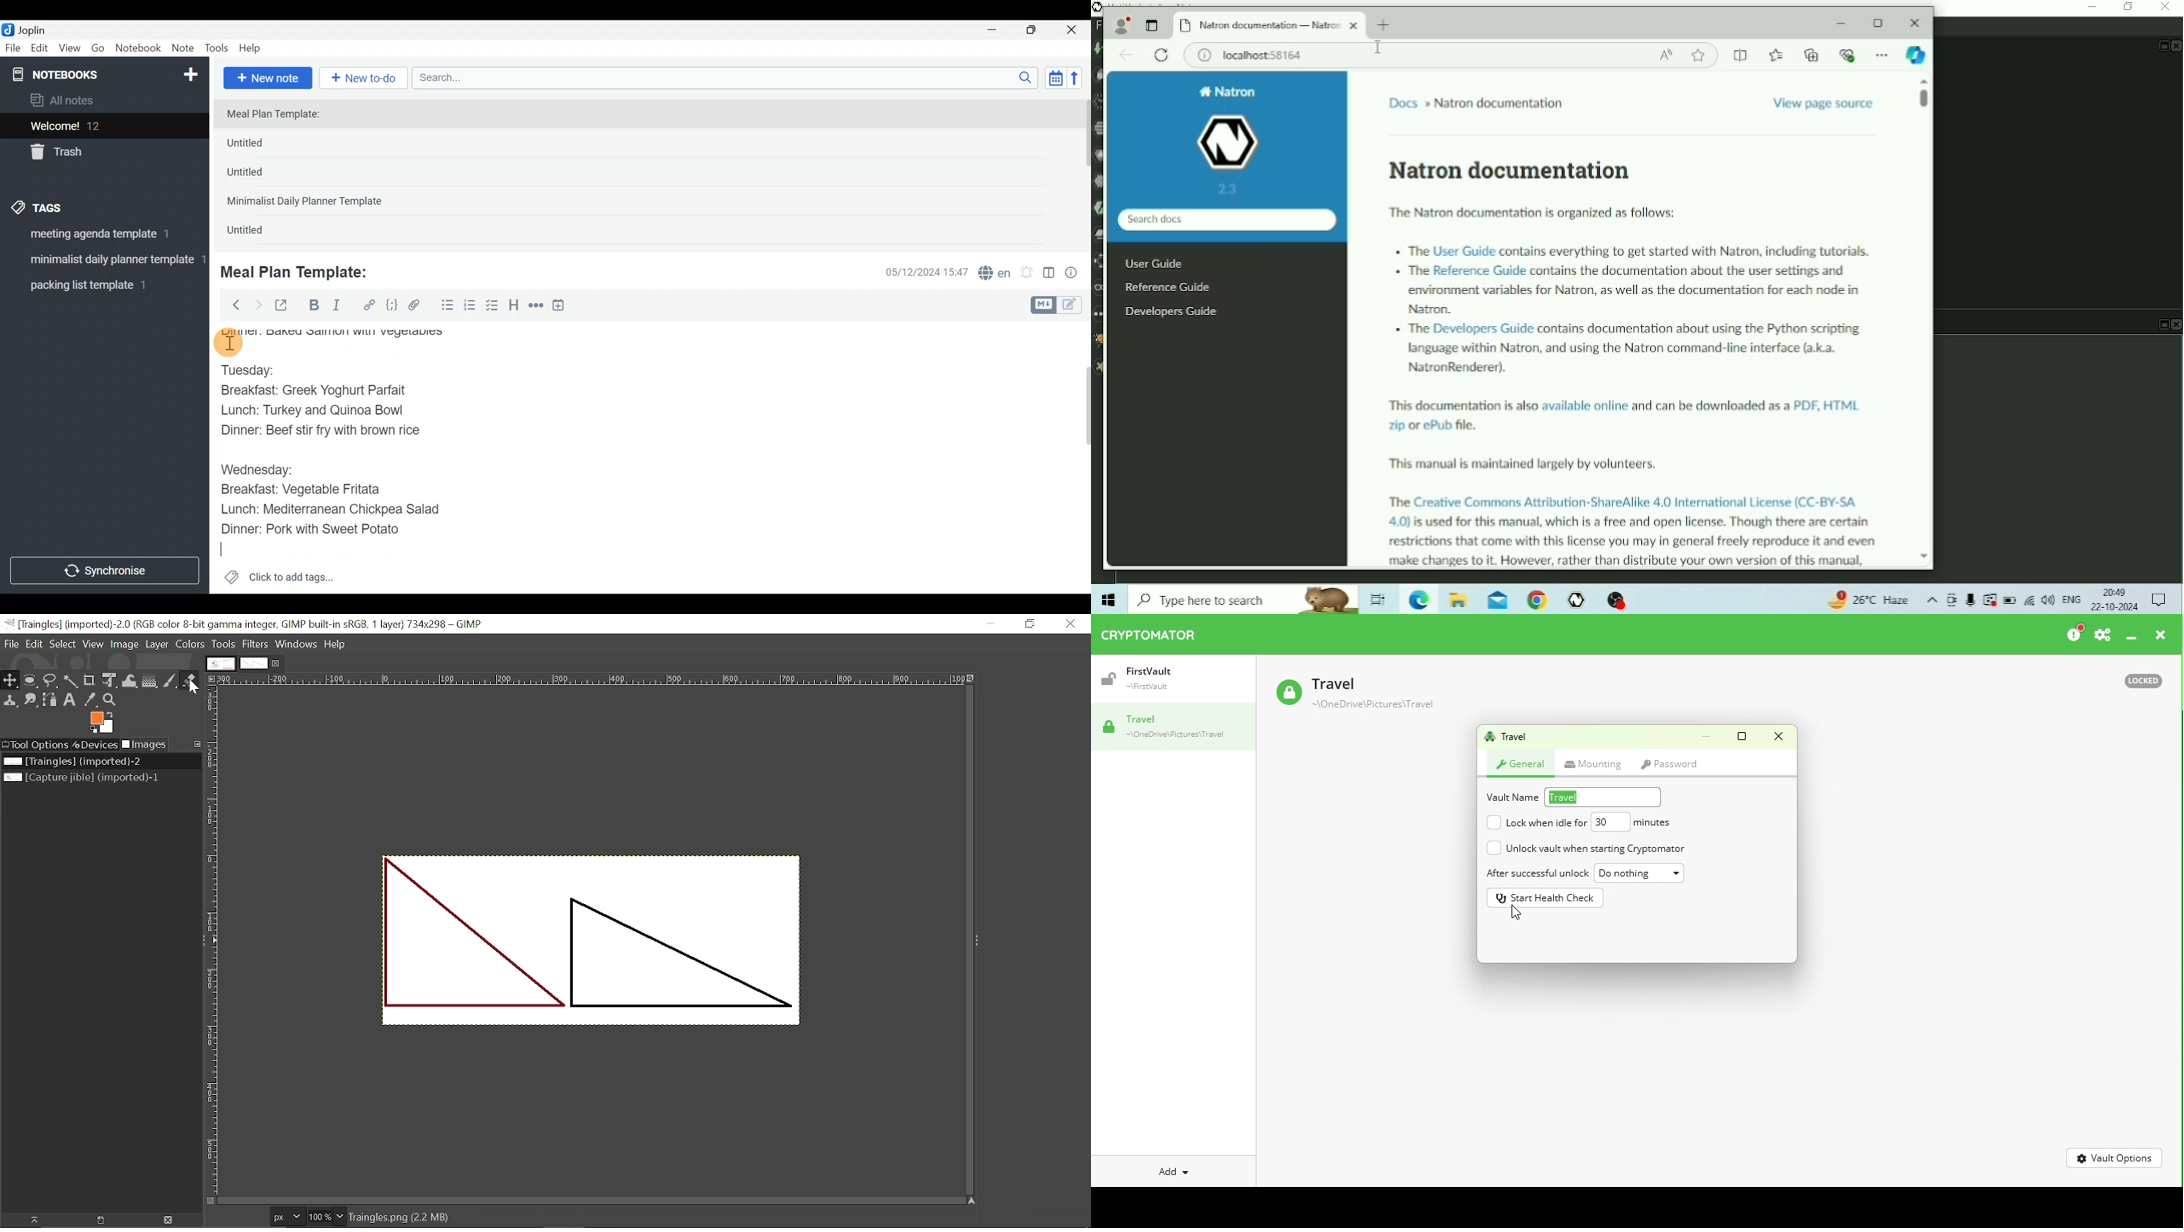 The image size is (2184, 1232). What do you see at coordinates (391, 305) in the screenshot?
I see `Code` at bounding box center [391, 305].